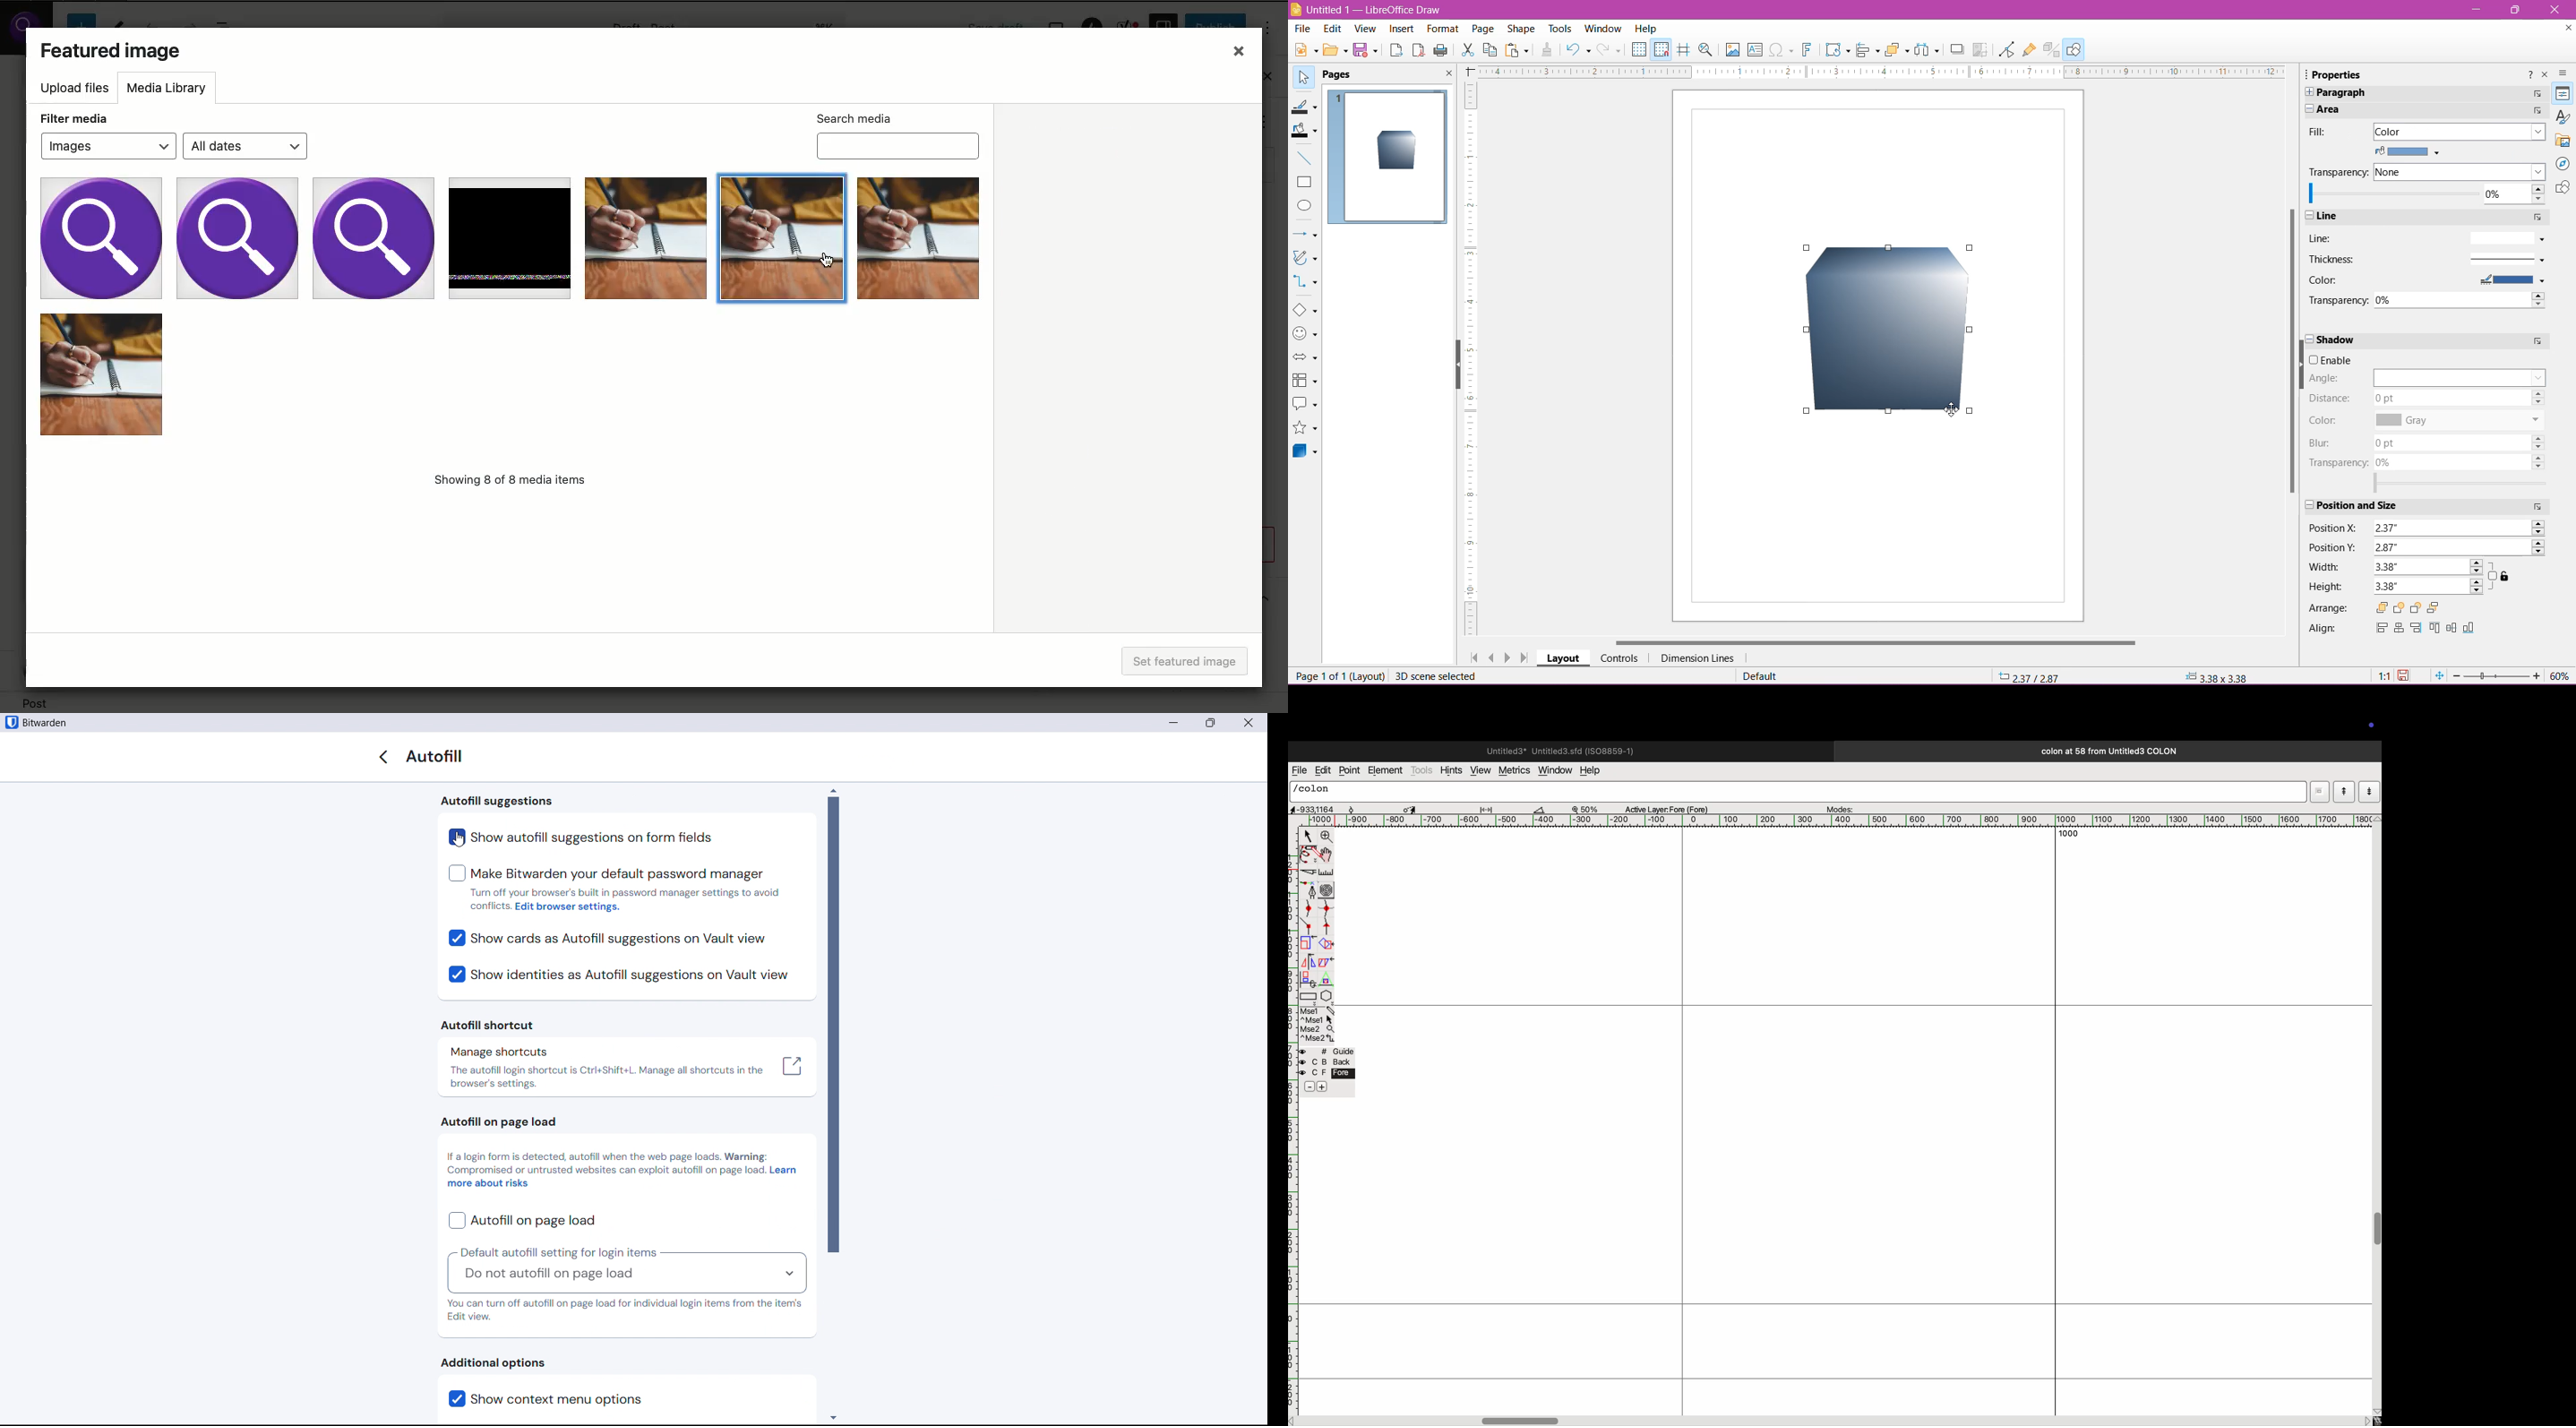 The image size is (2576, 1428). I want to click on Export as PDF, so click(1418, 52).